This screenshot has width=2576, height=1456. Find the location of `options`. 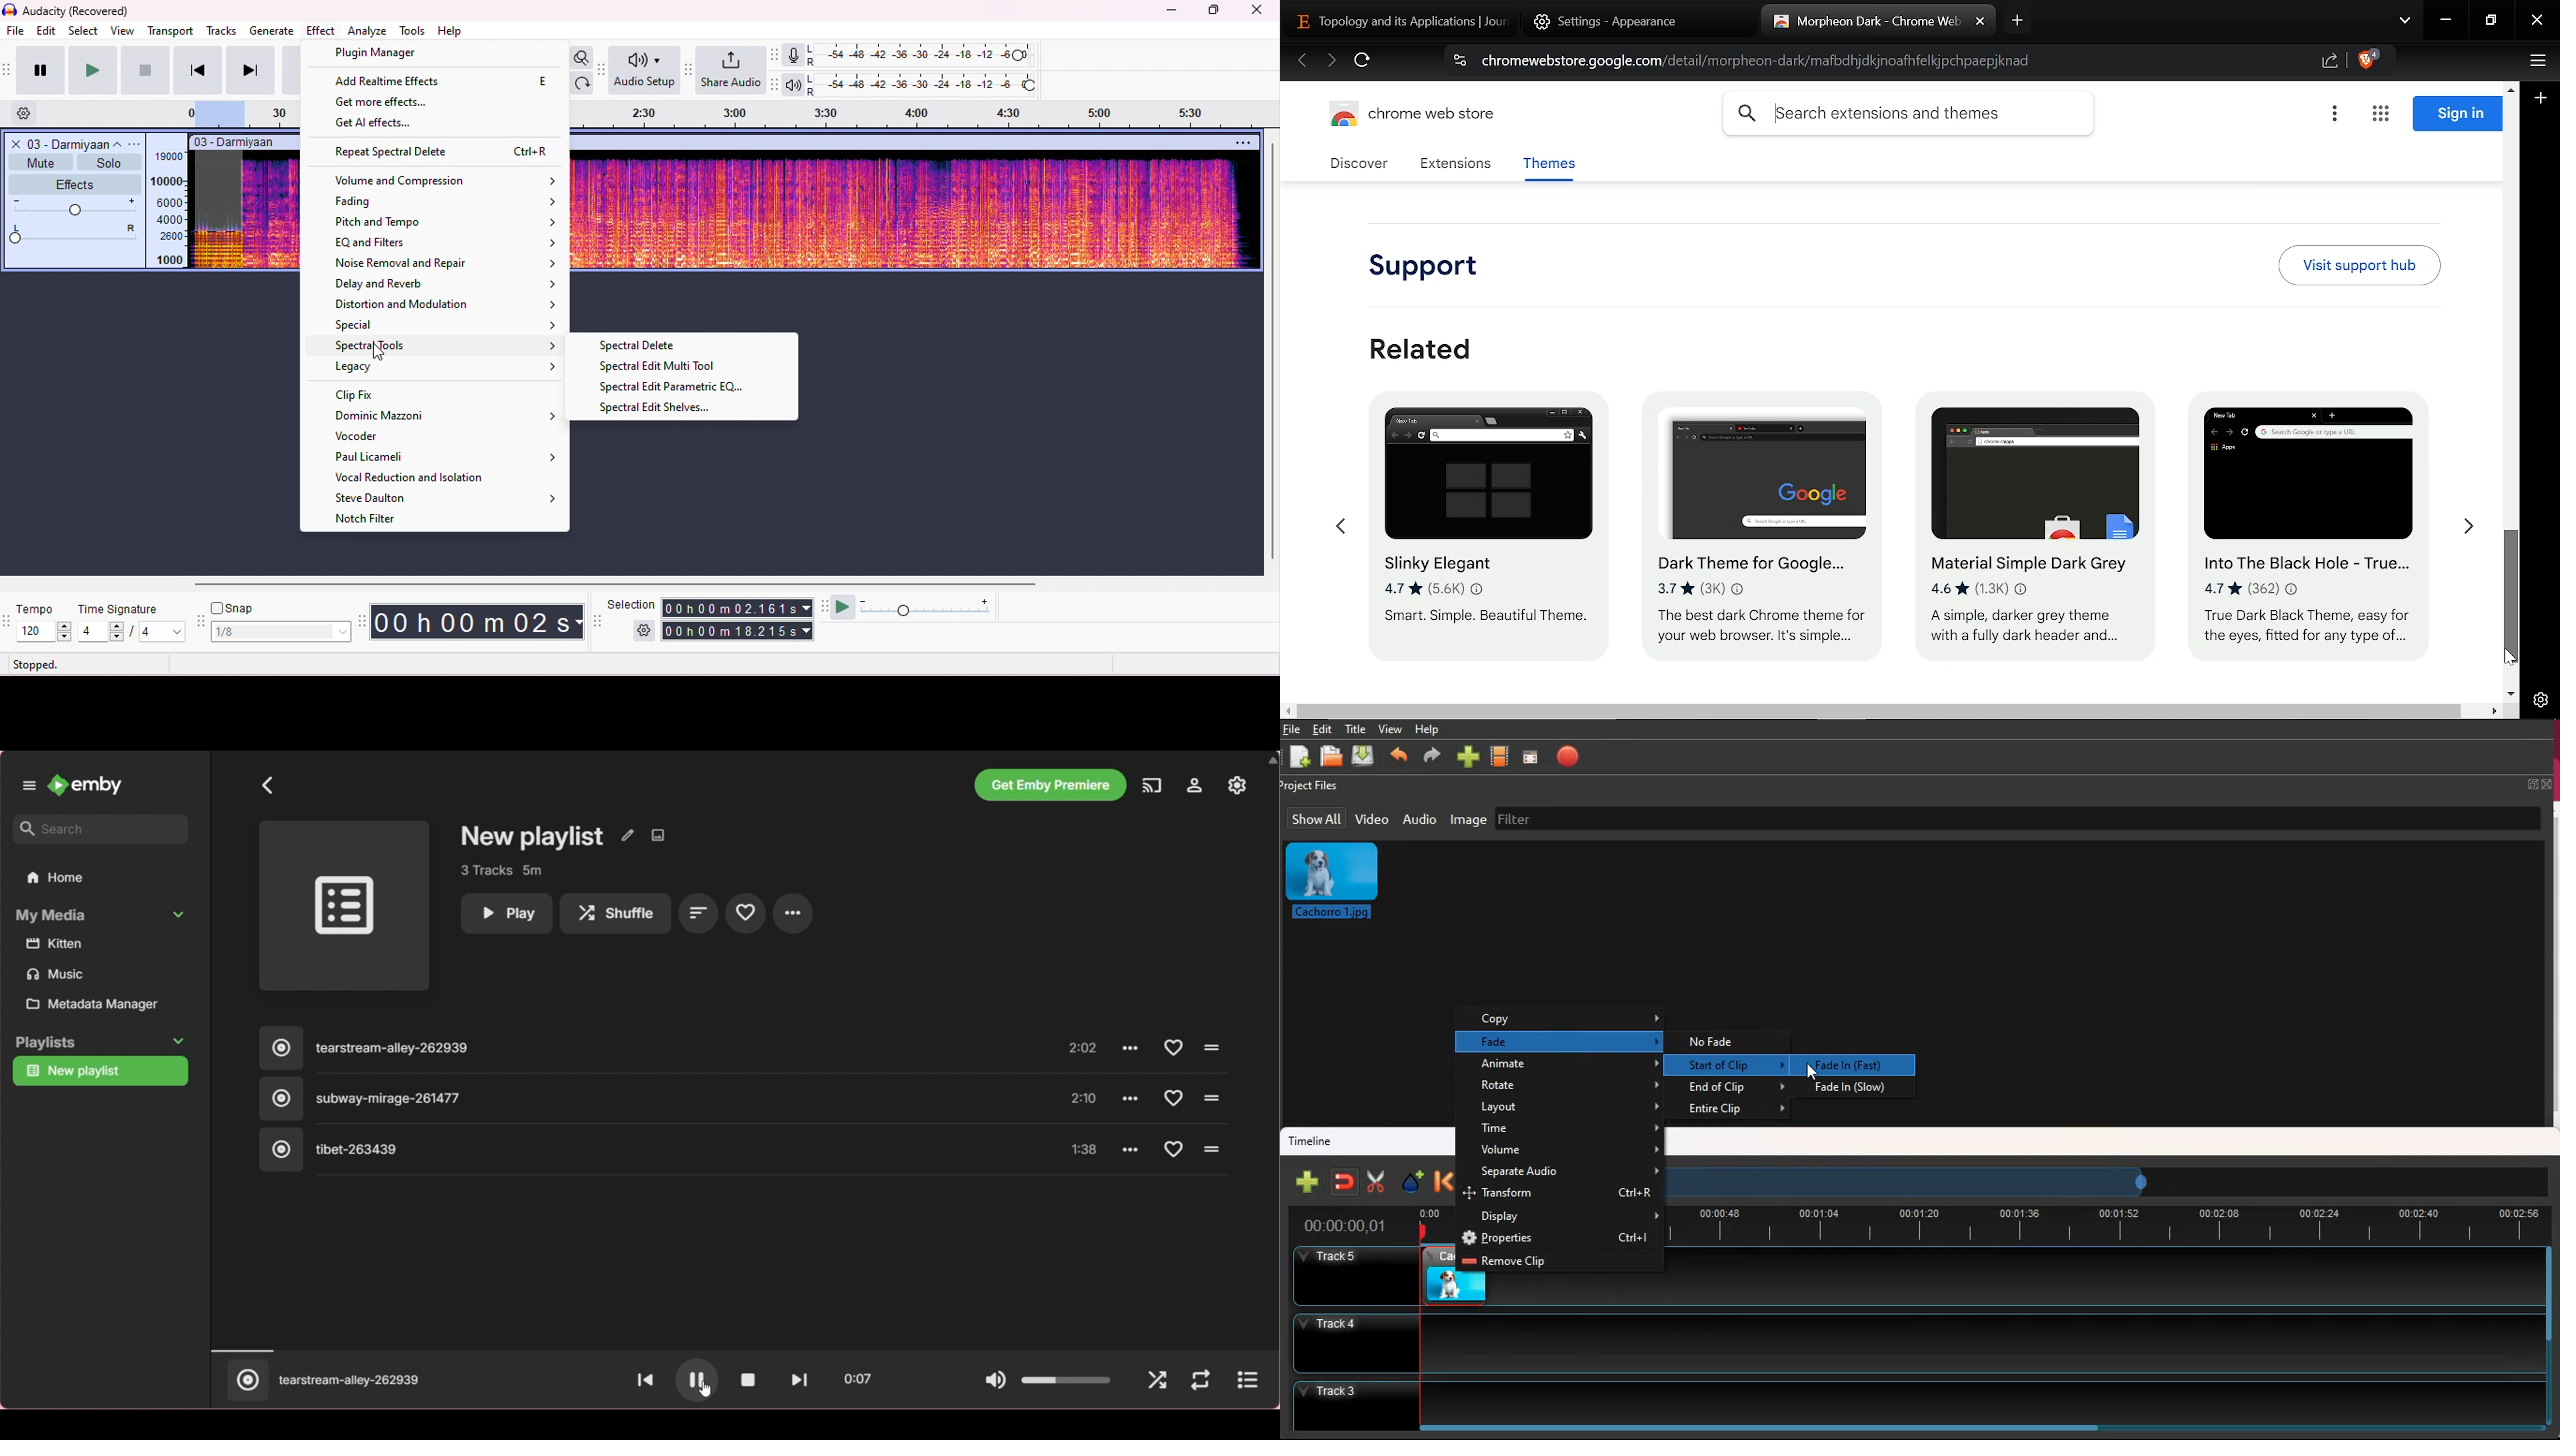

options is located at coordinates (1242, 142).